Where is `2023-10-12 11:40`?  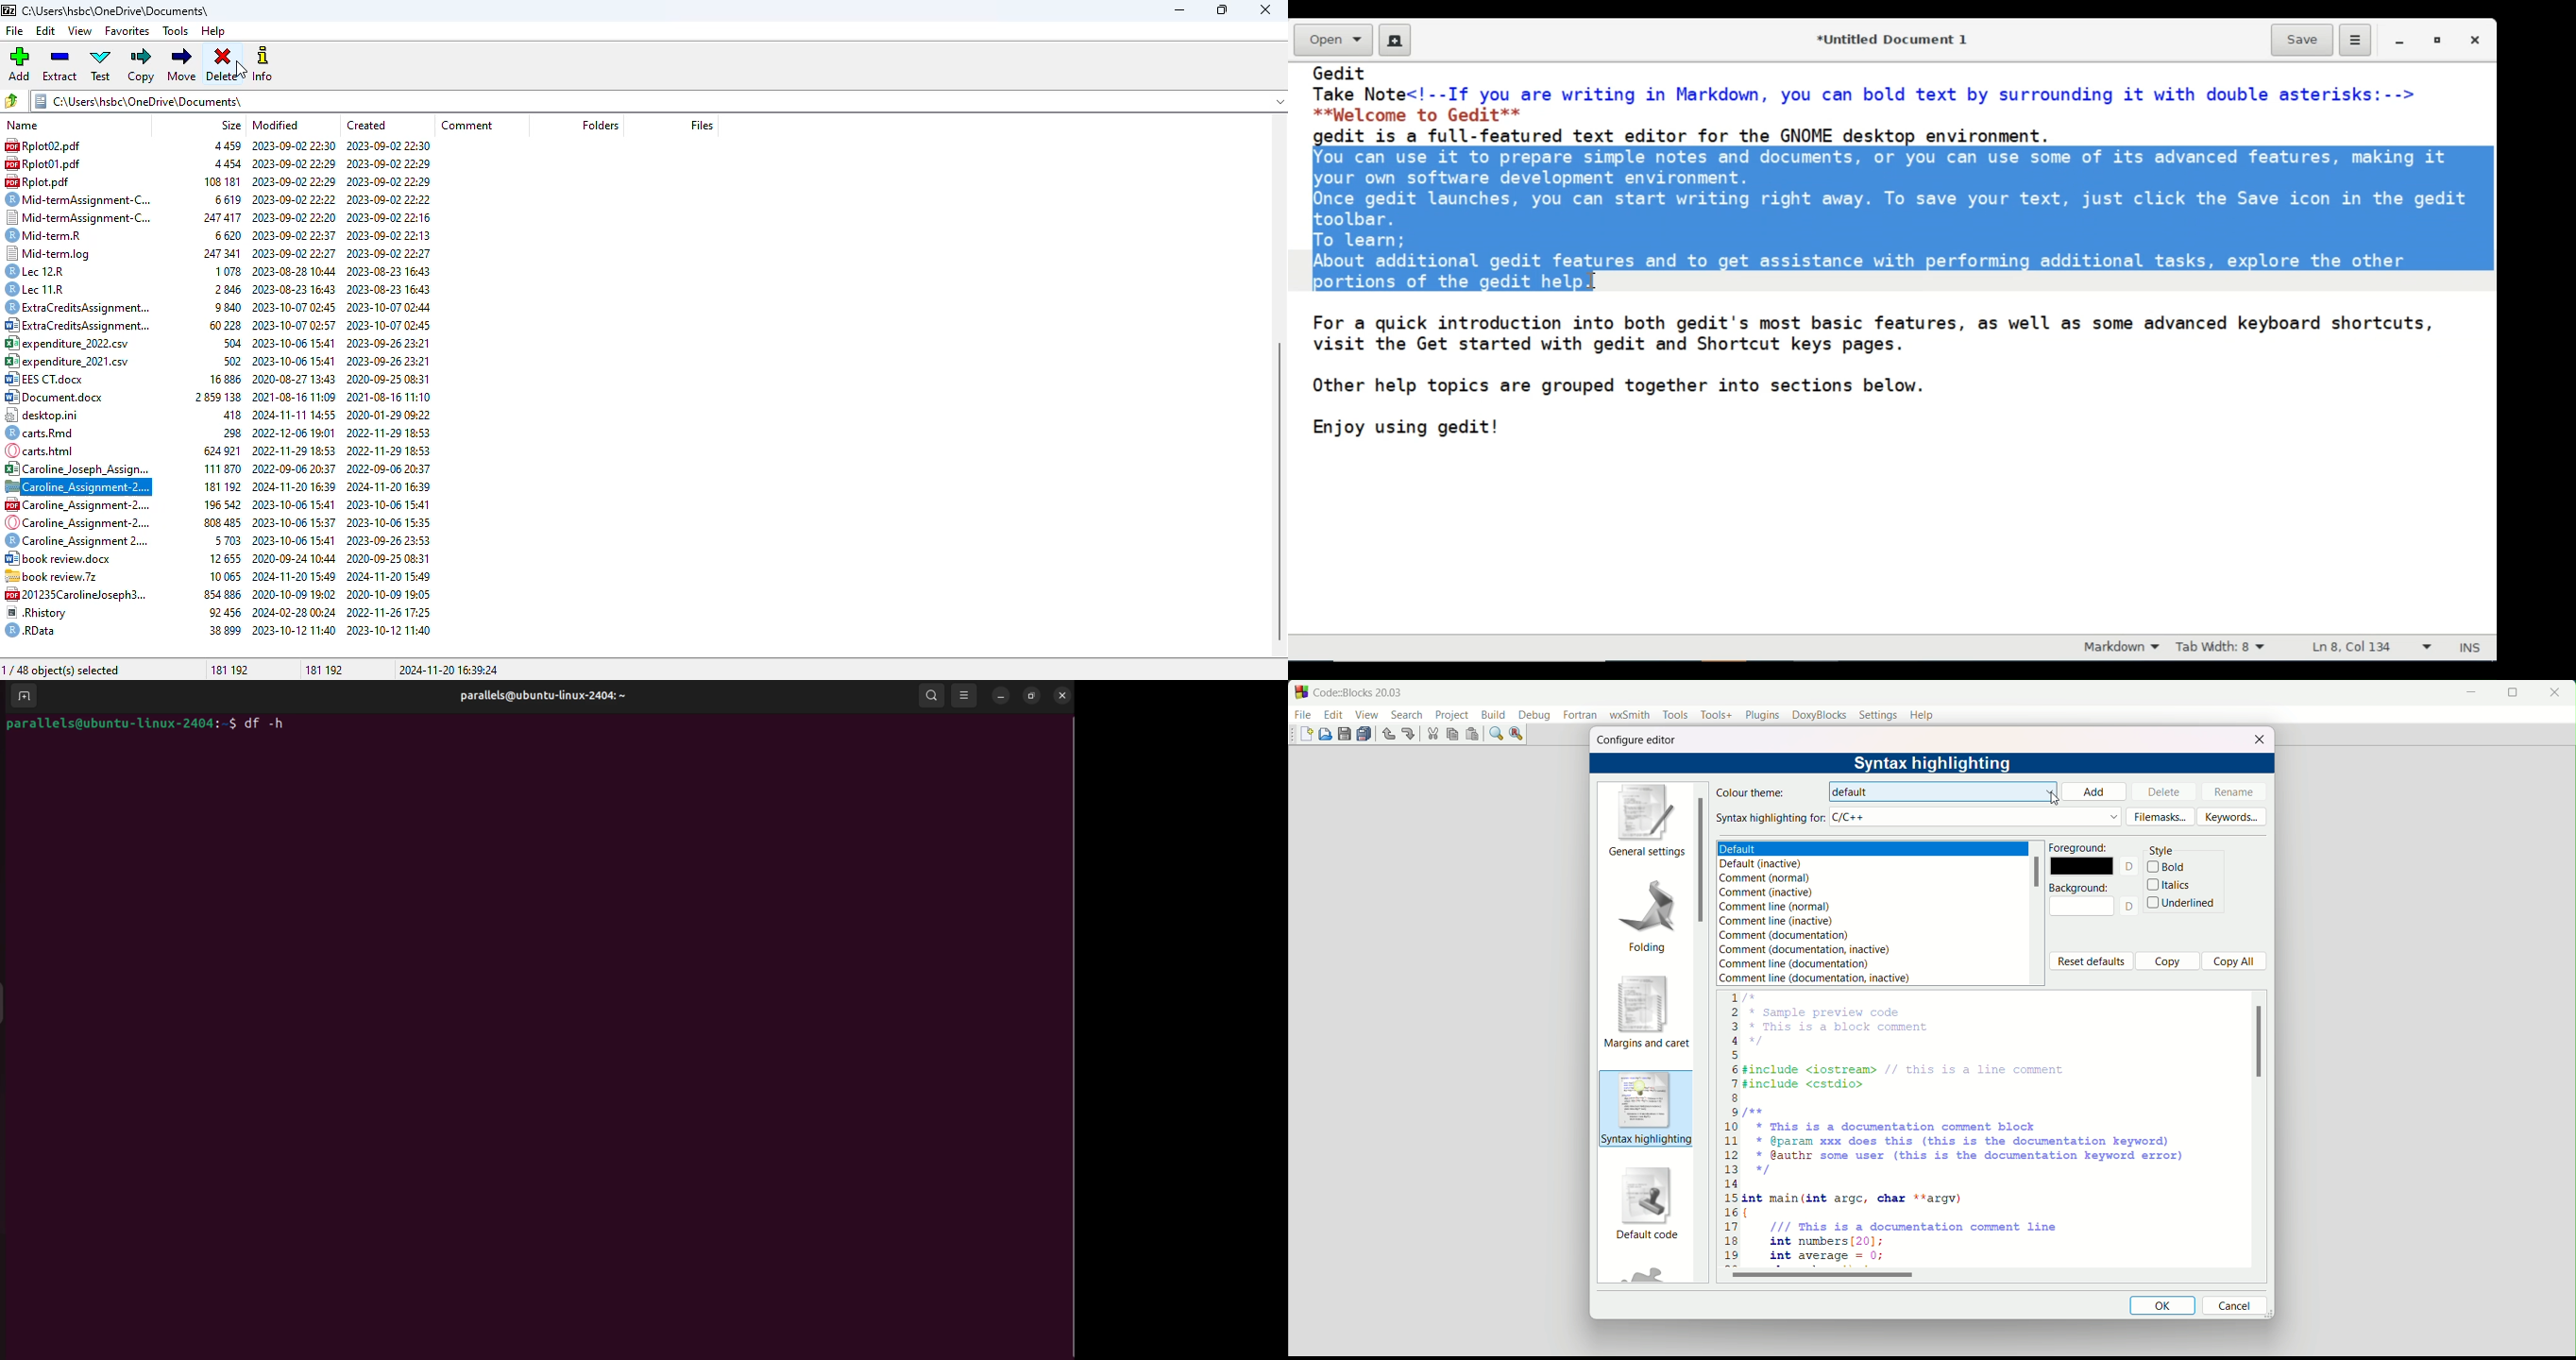 2023-10-12 11:40 is located at coordinates (391, 630).